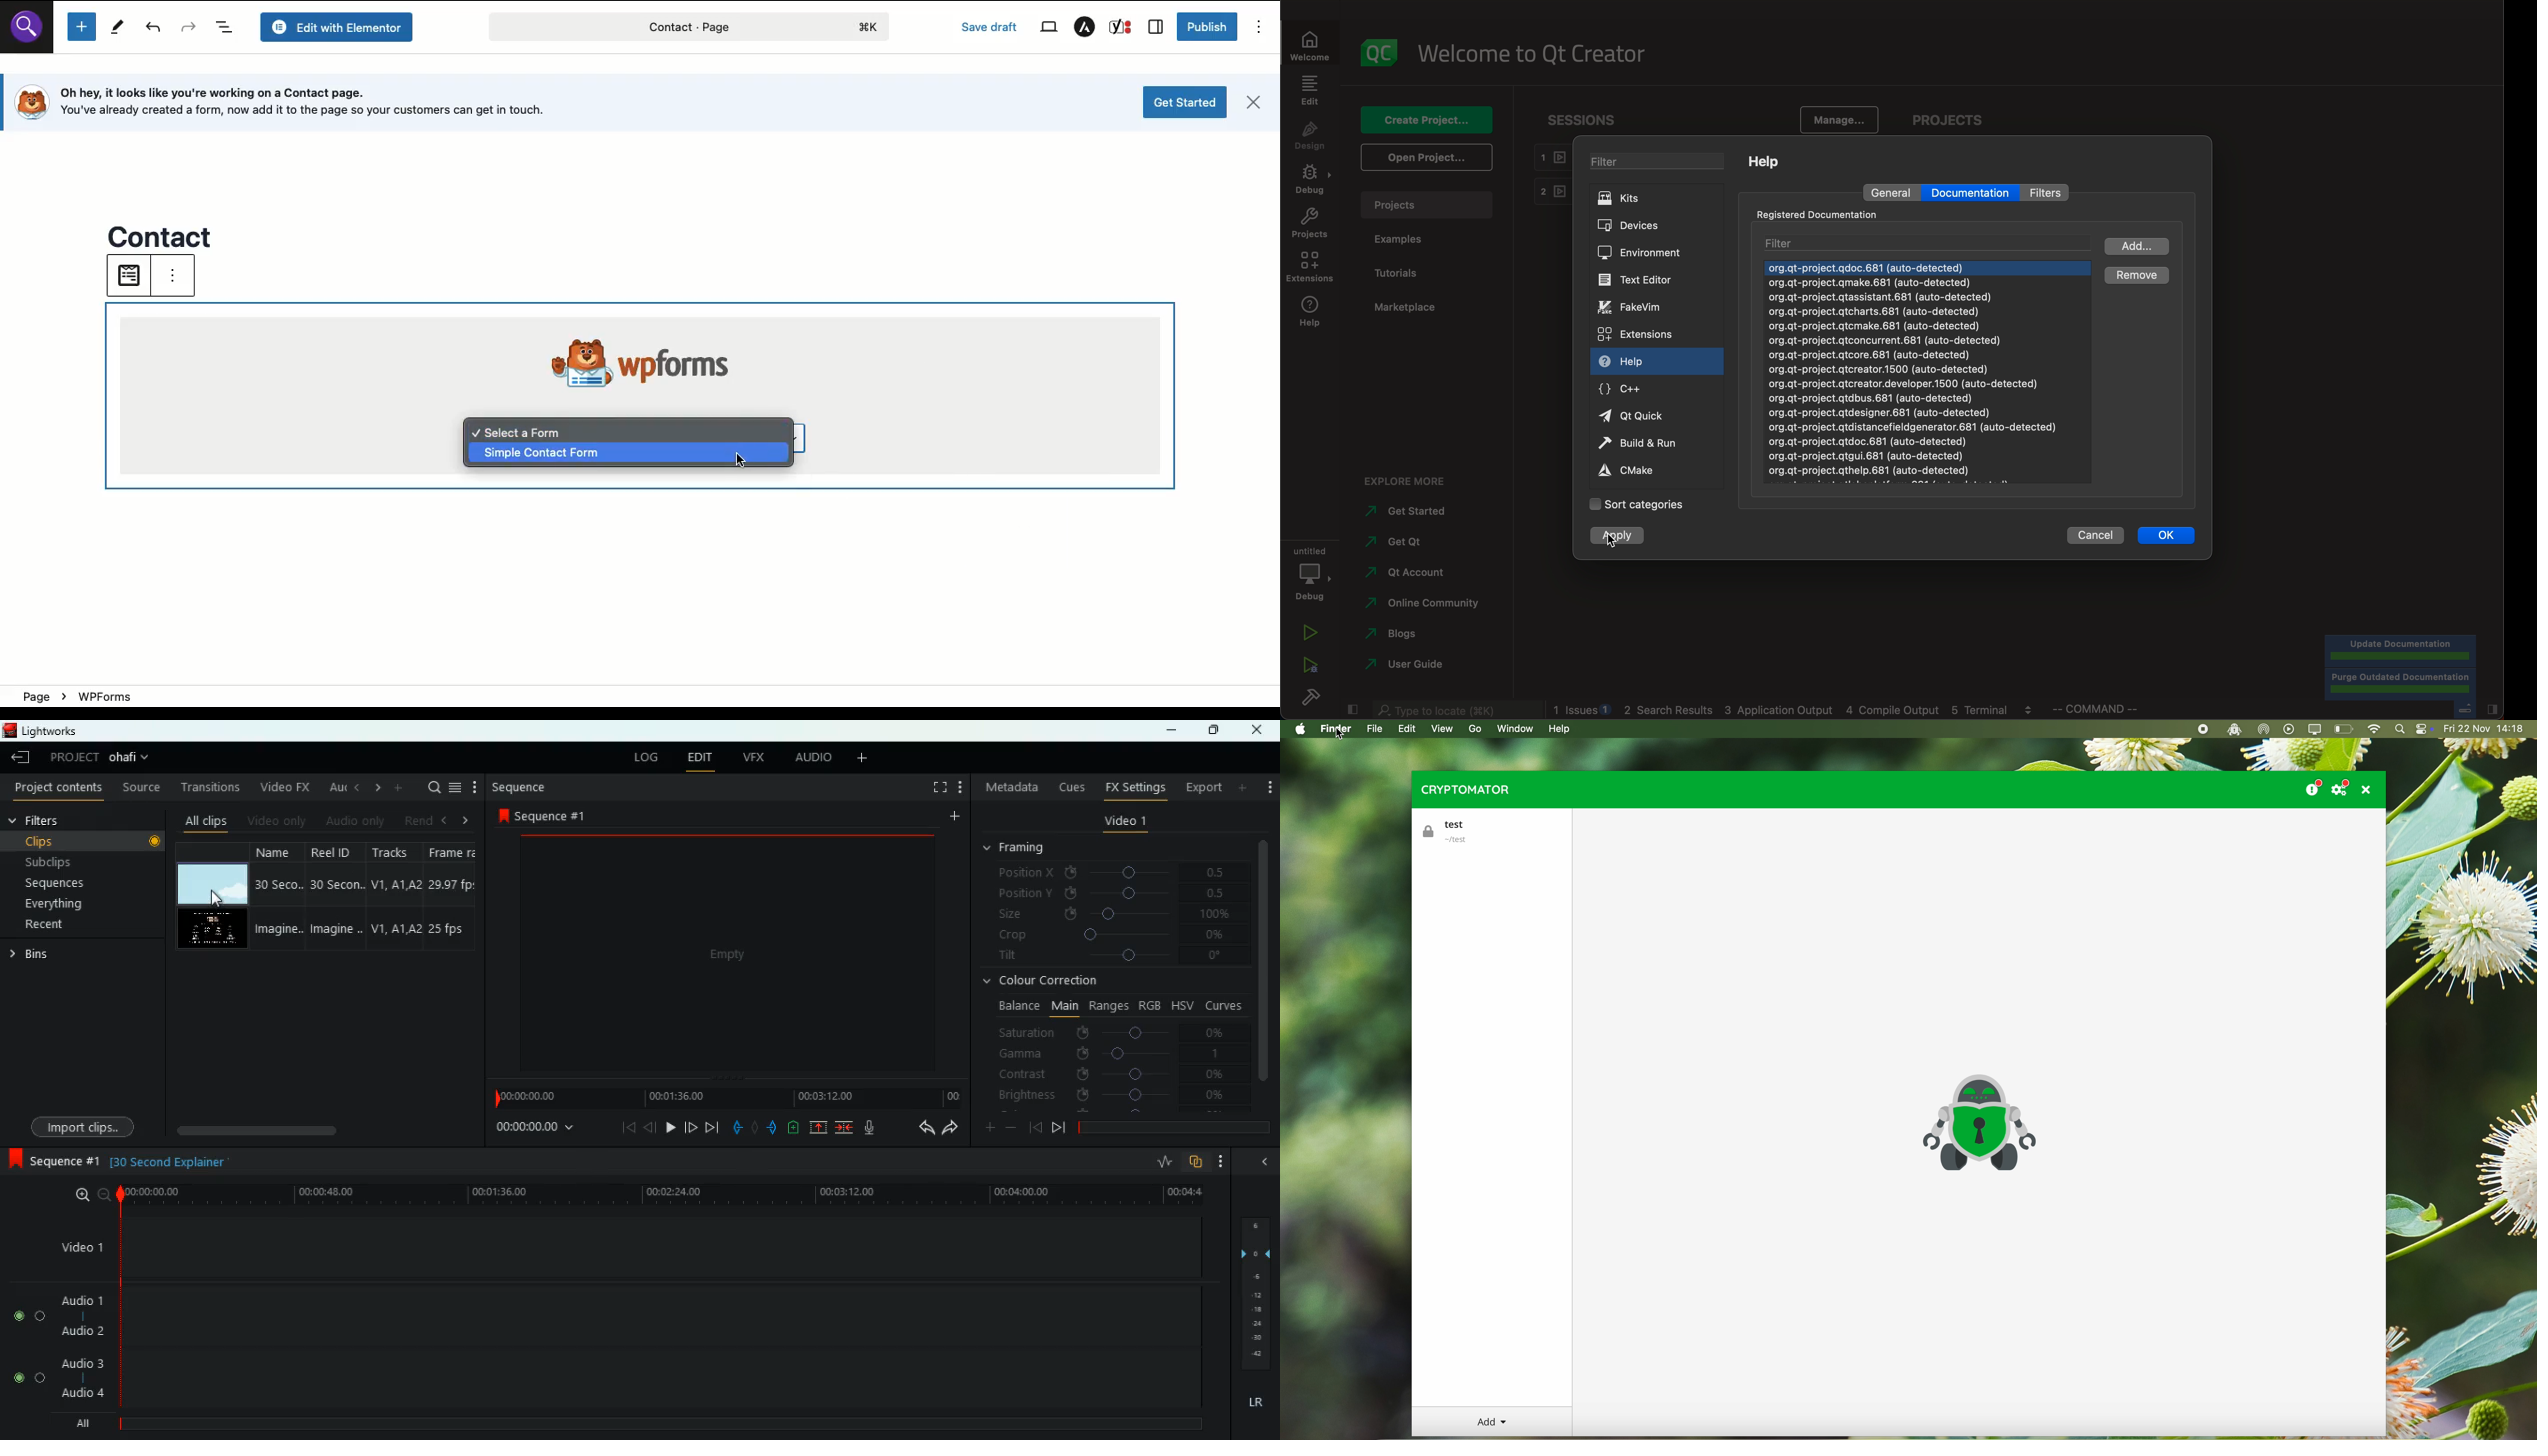 The height and width of the screenshot is (1456, 2548). Describe the element at coordinates (773, 1127) in the screenshot. I see `push` at that location.